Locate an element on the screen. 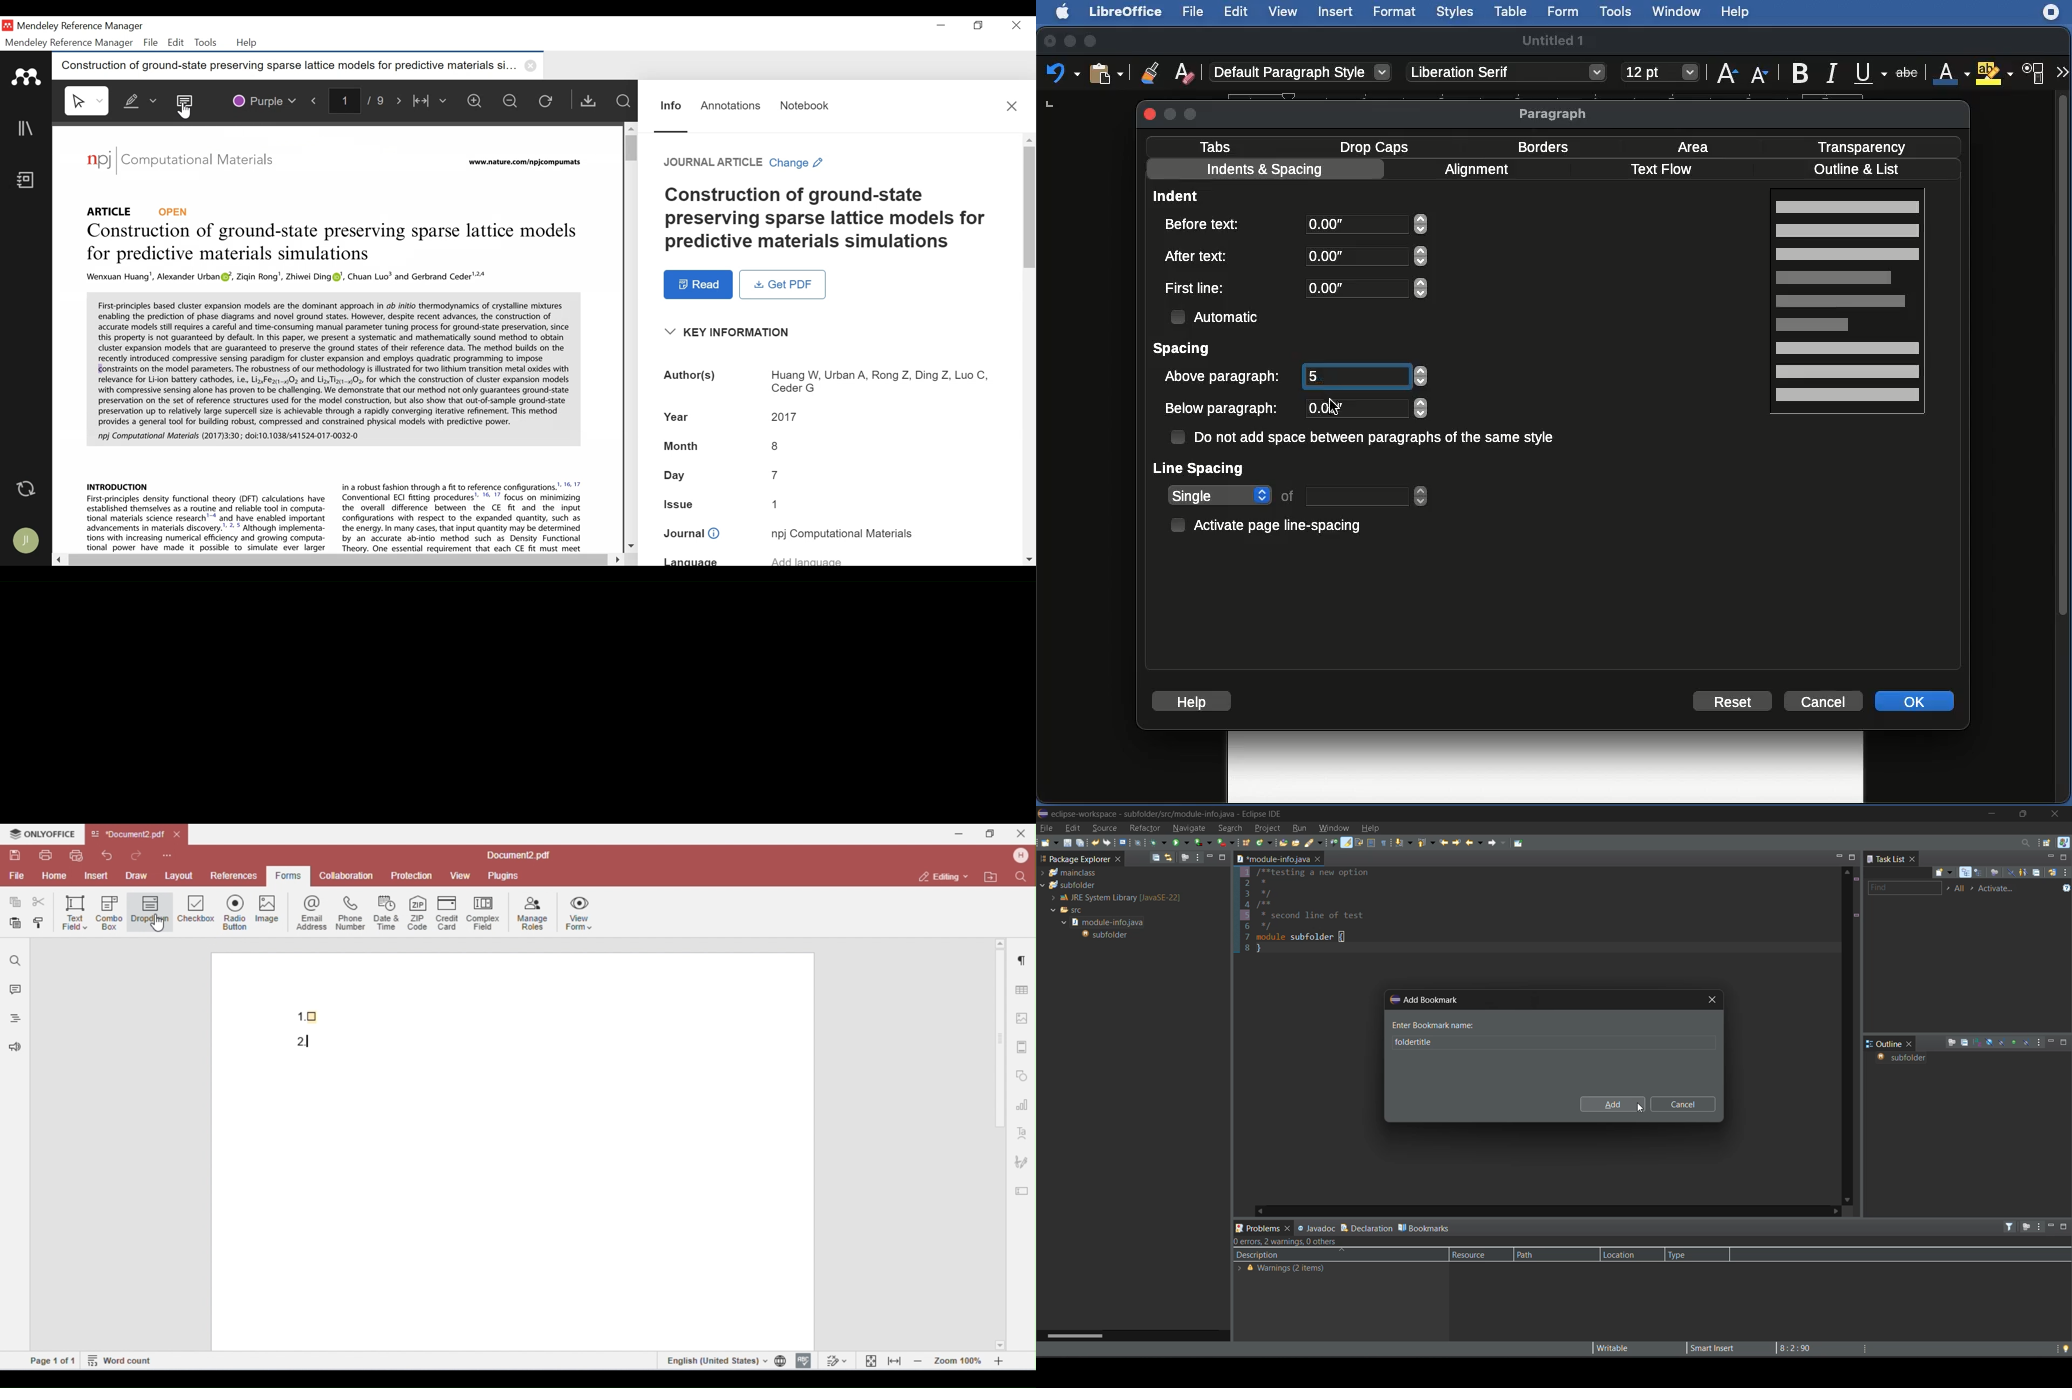 This screenshot has height=1400, width=2072. Font size decrease is located at coordinates (1762, 75).